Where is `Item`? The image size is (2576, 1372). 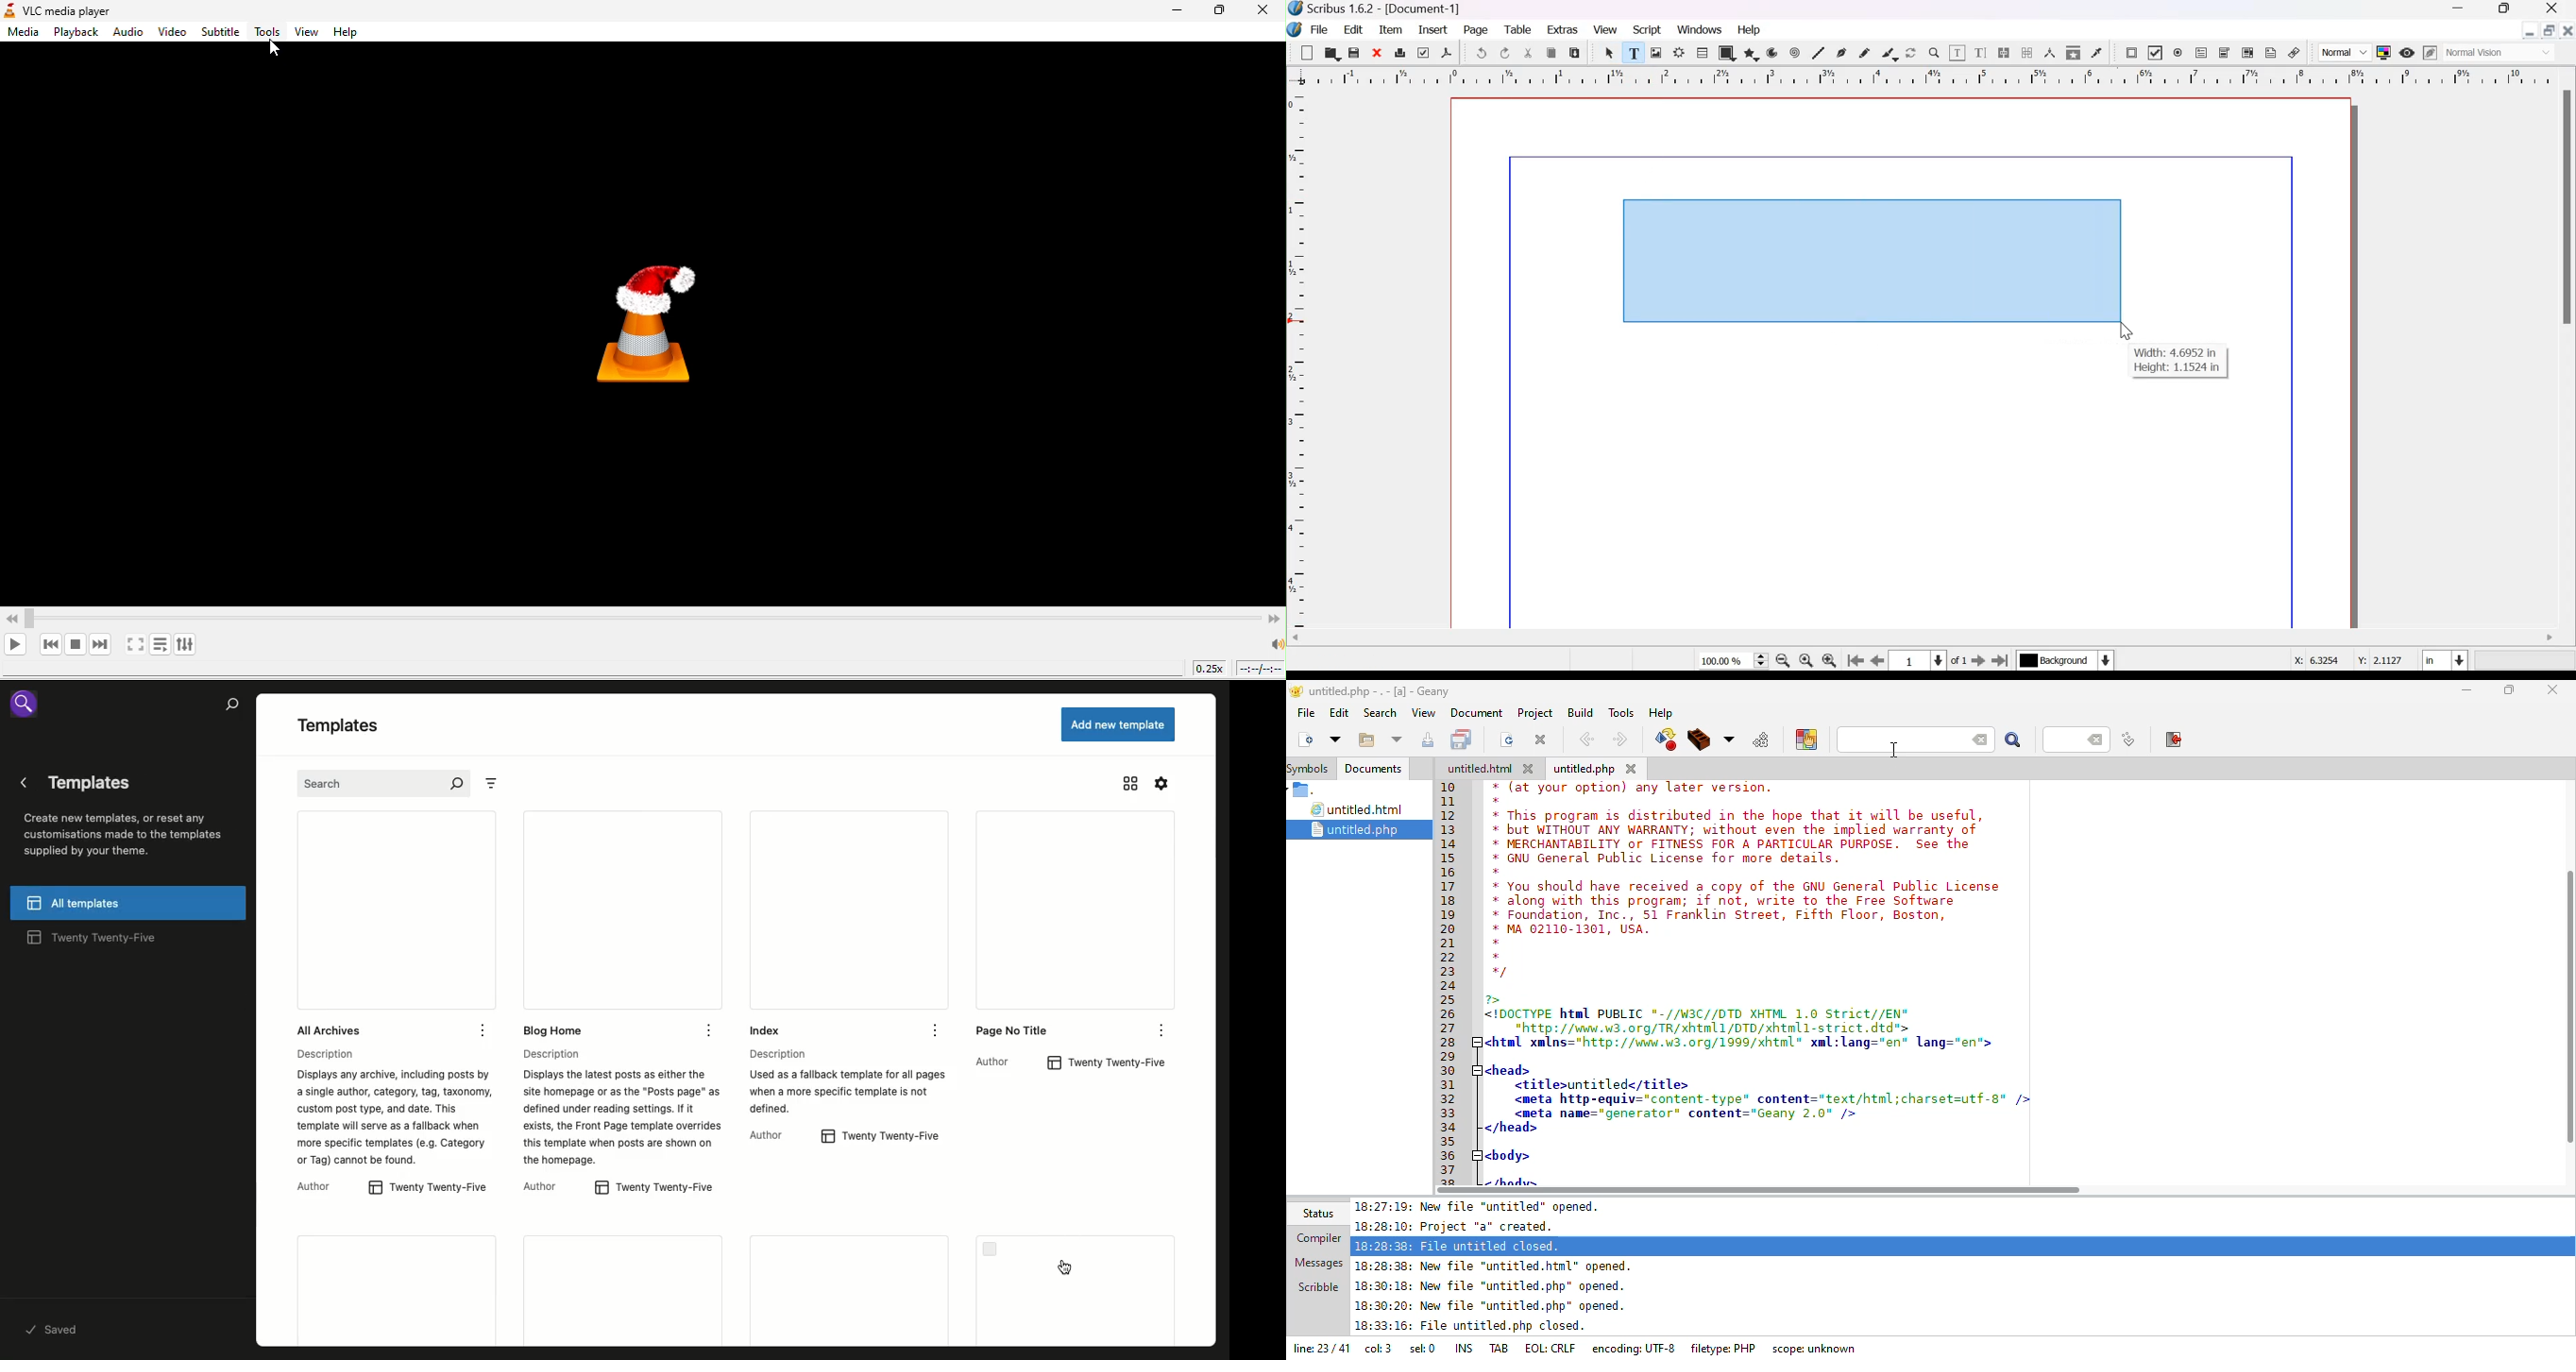 Item is located at coordinates (1391, 30).